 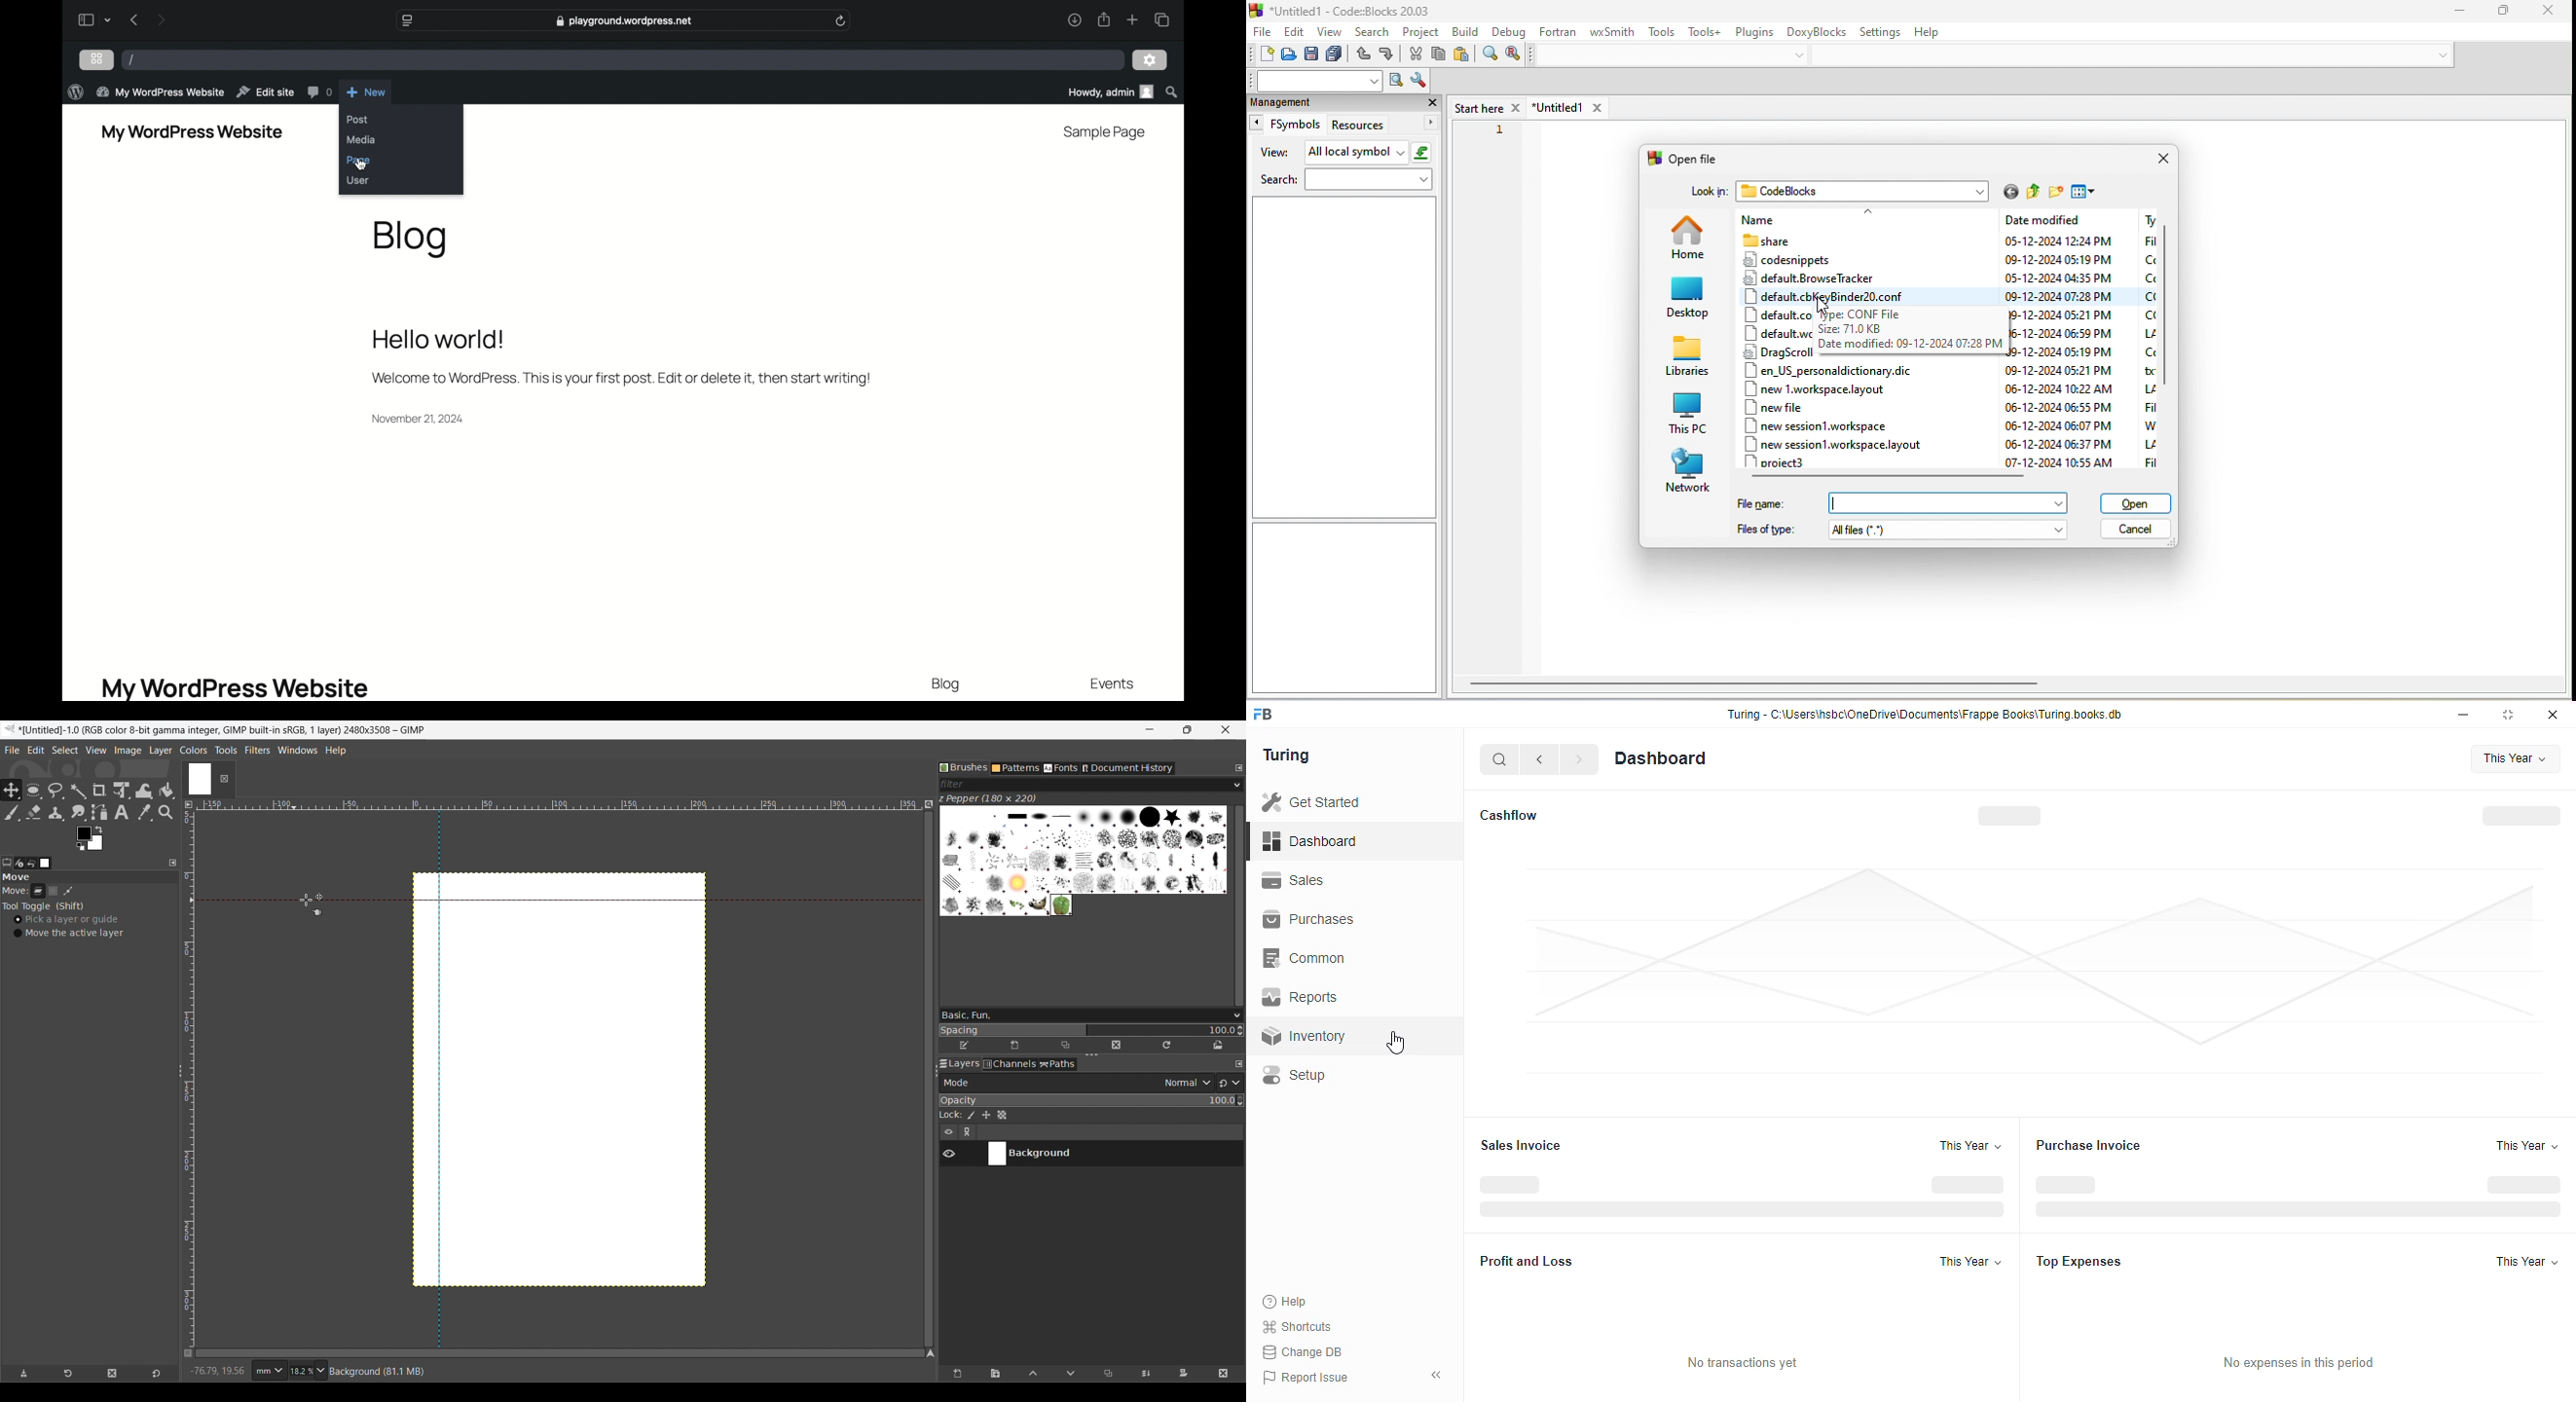 I want to click on Create a new layer, so click(x=957, y=1374).